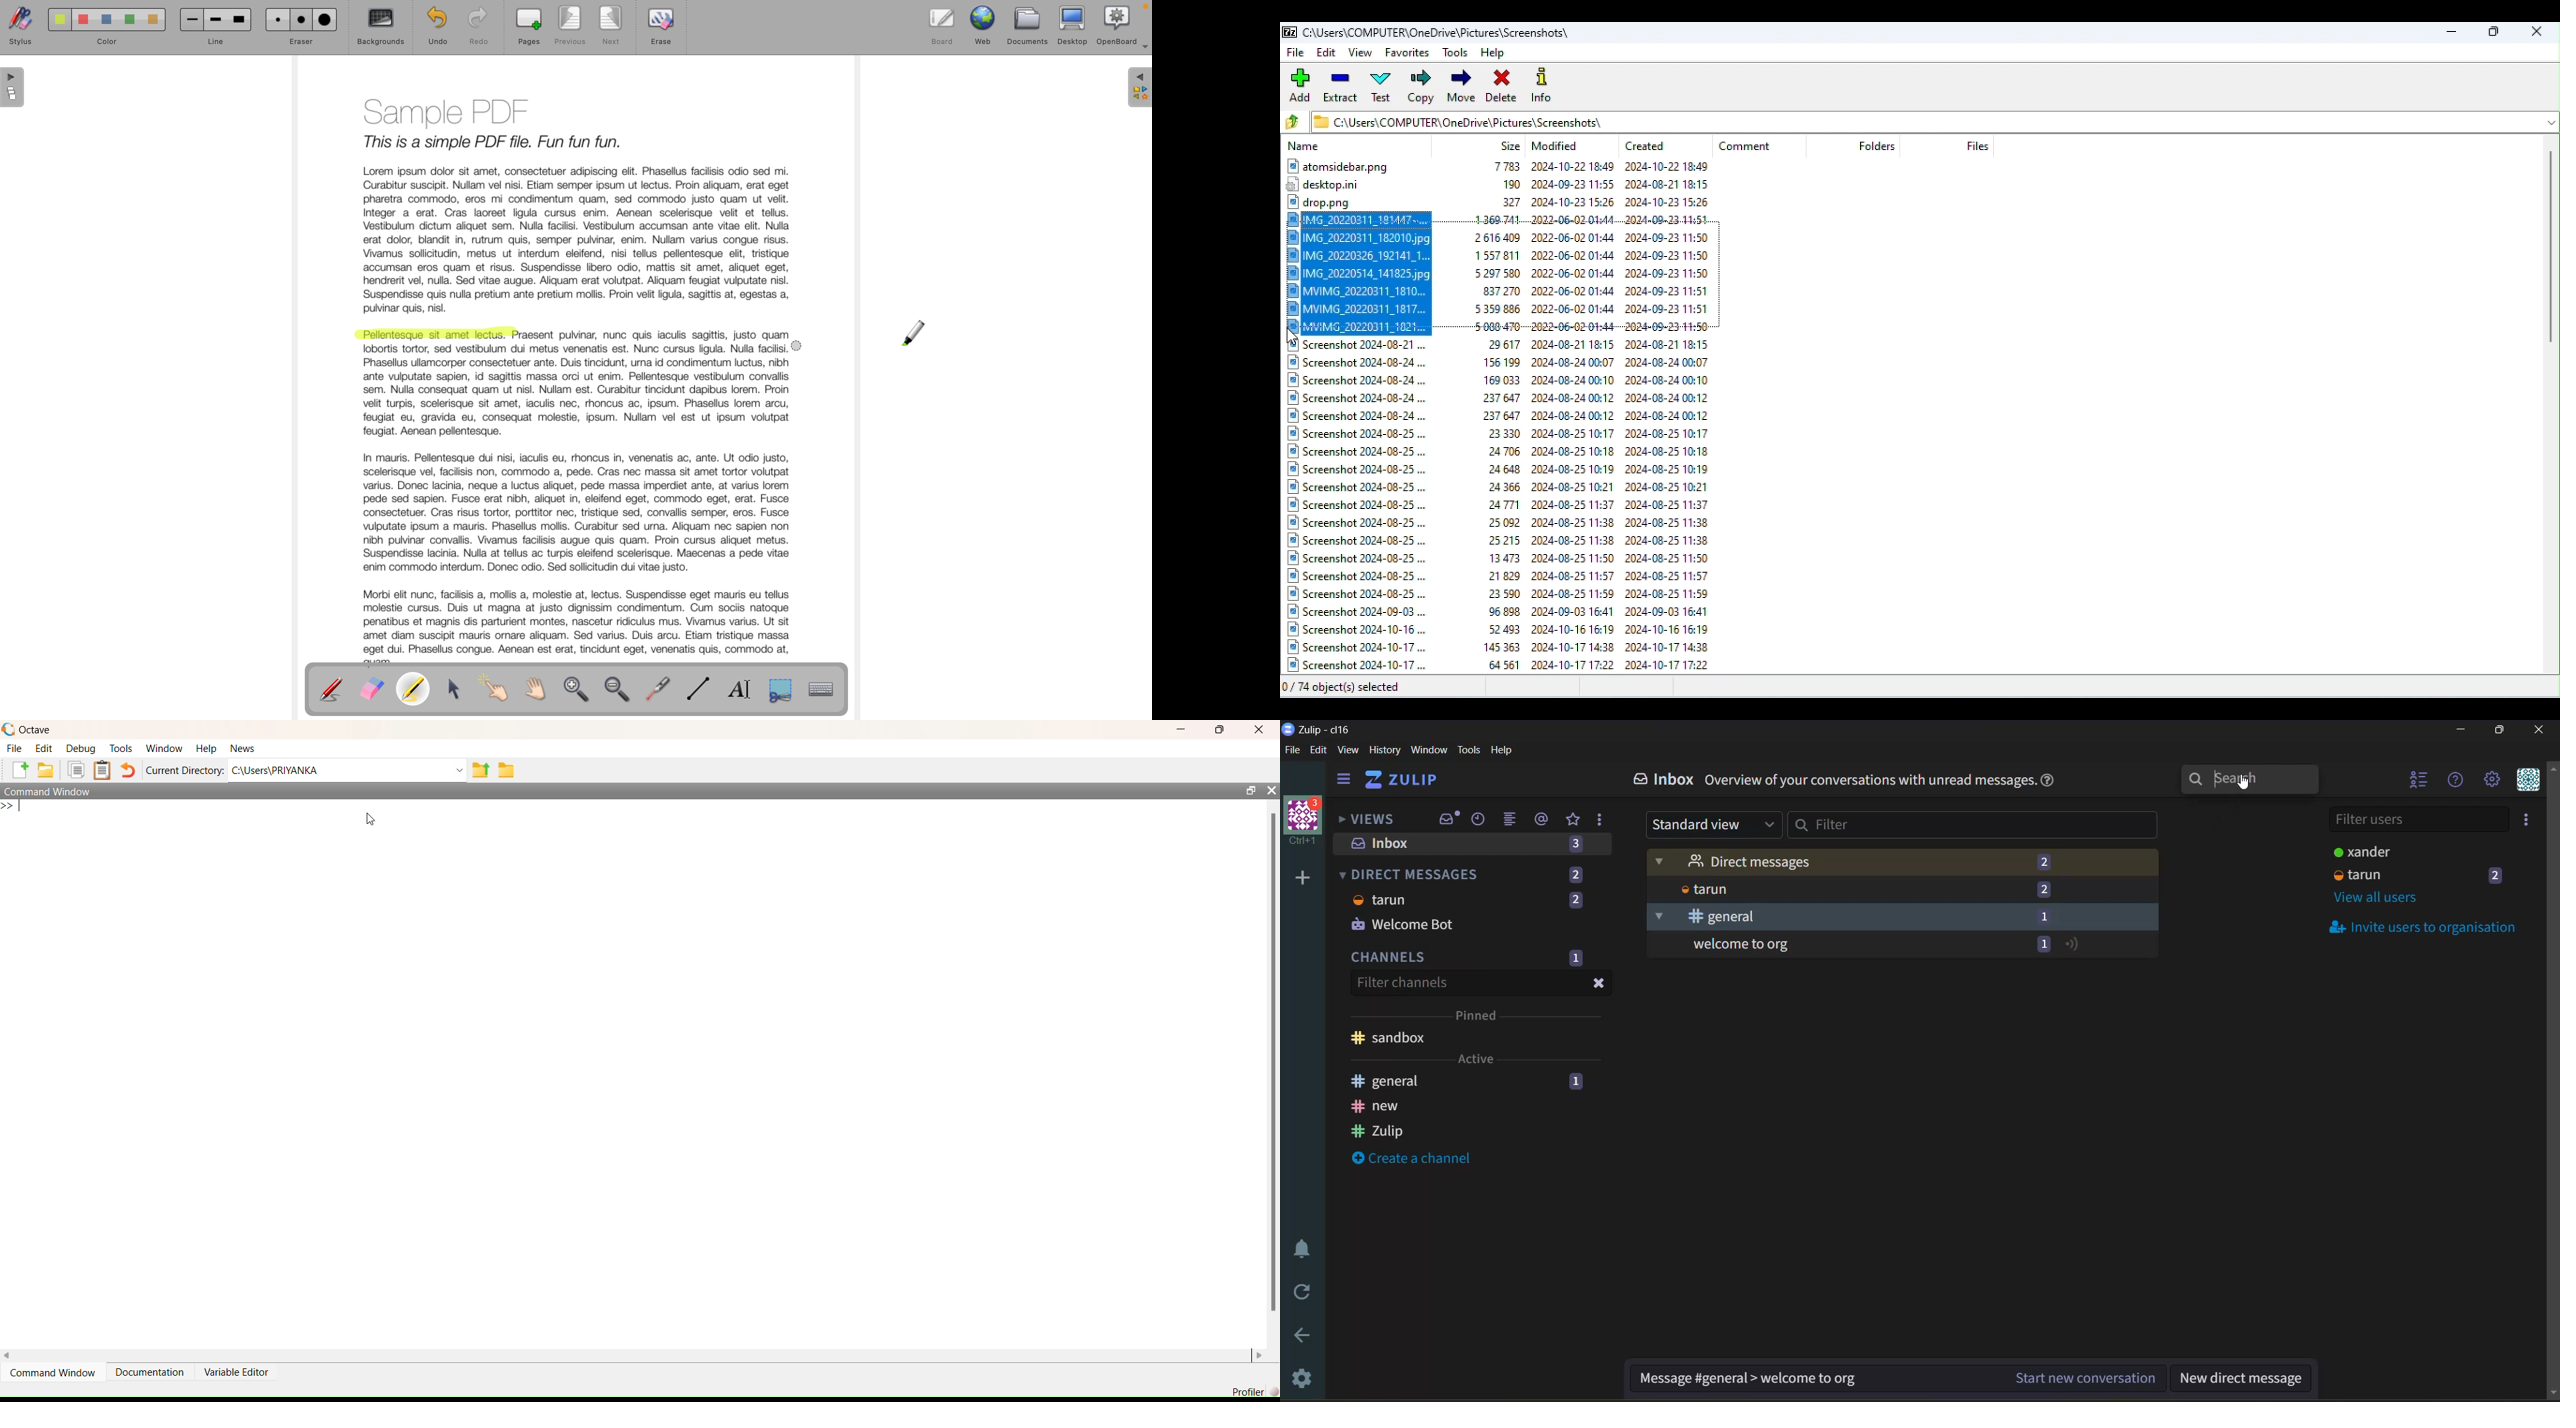 The width and height of the screenshot is (2576, 1428). I want to click on erase, so click(663, 31).